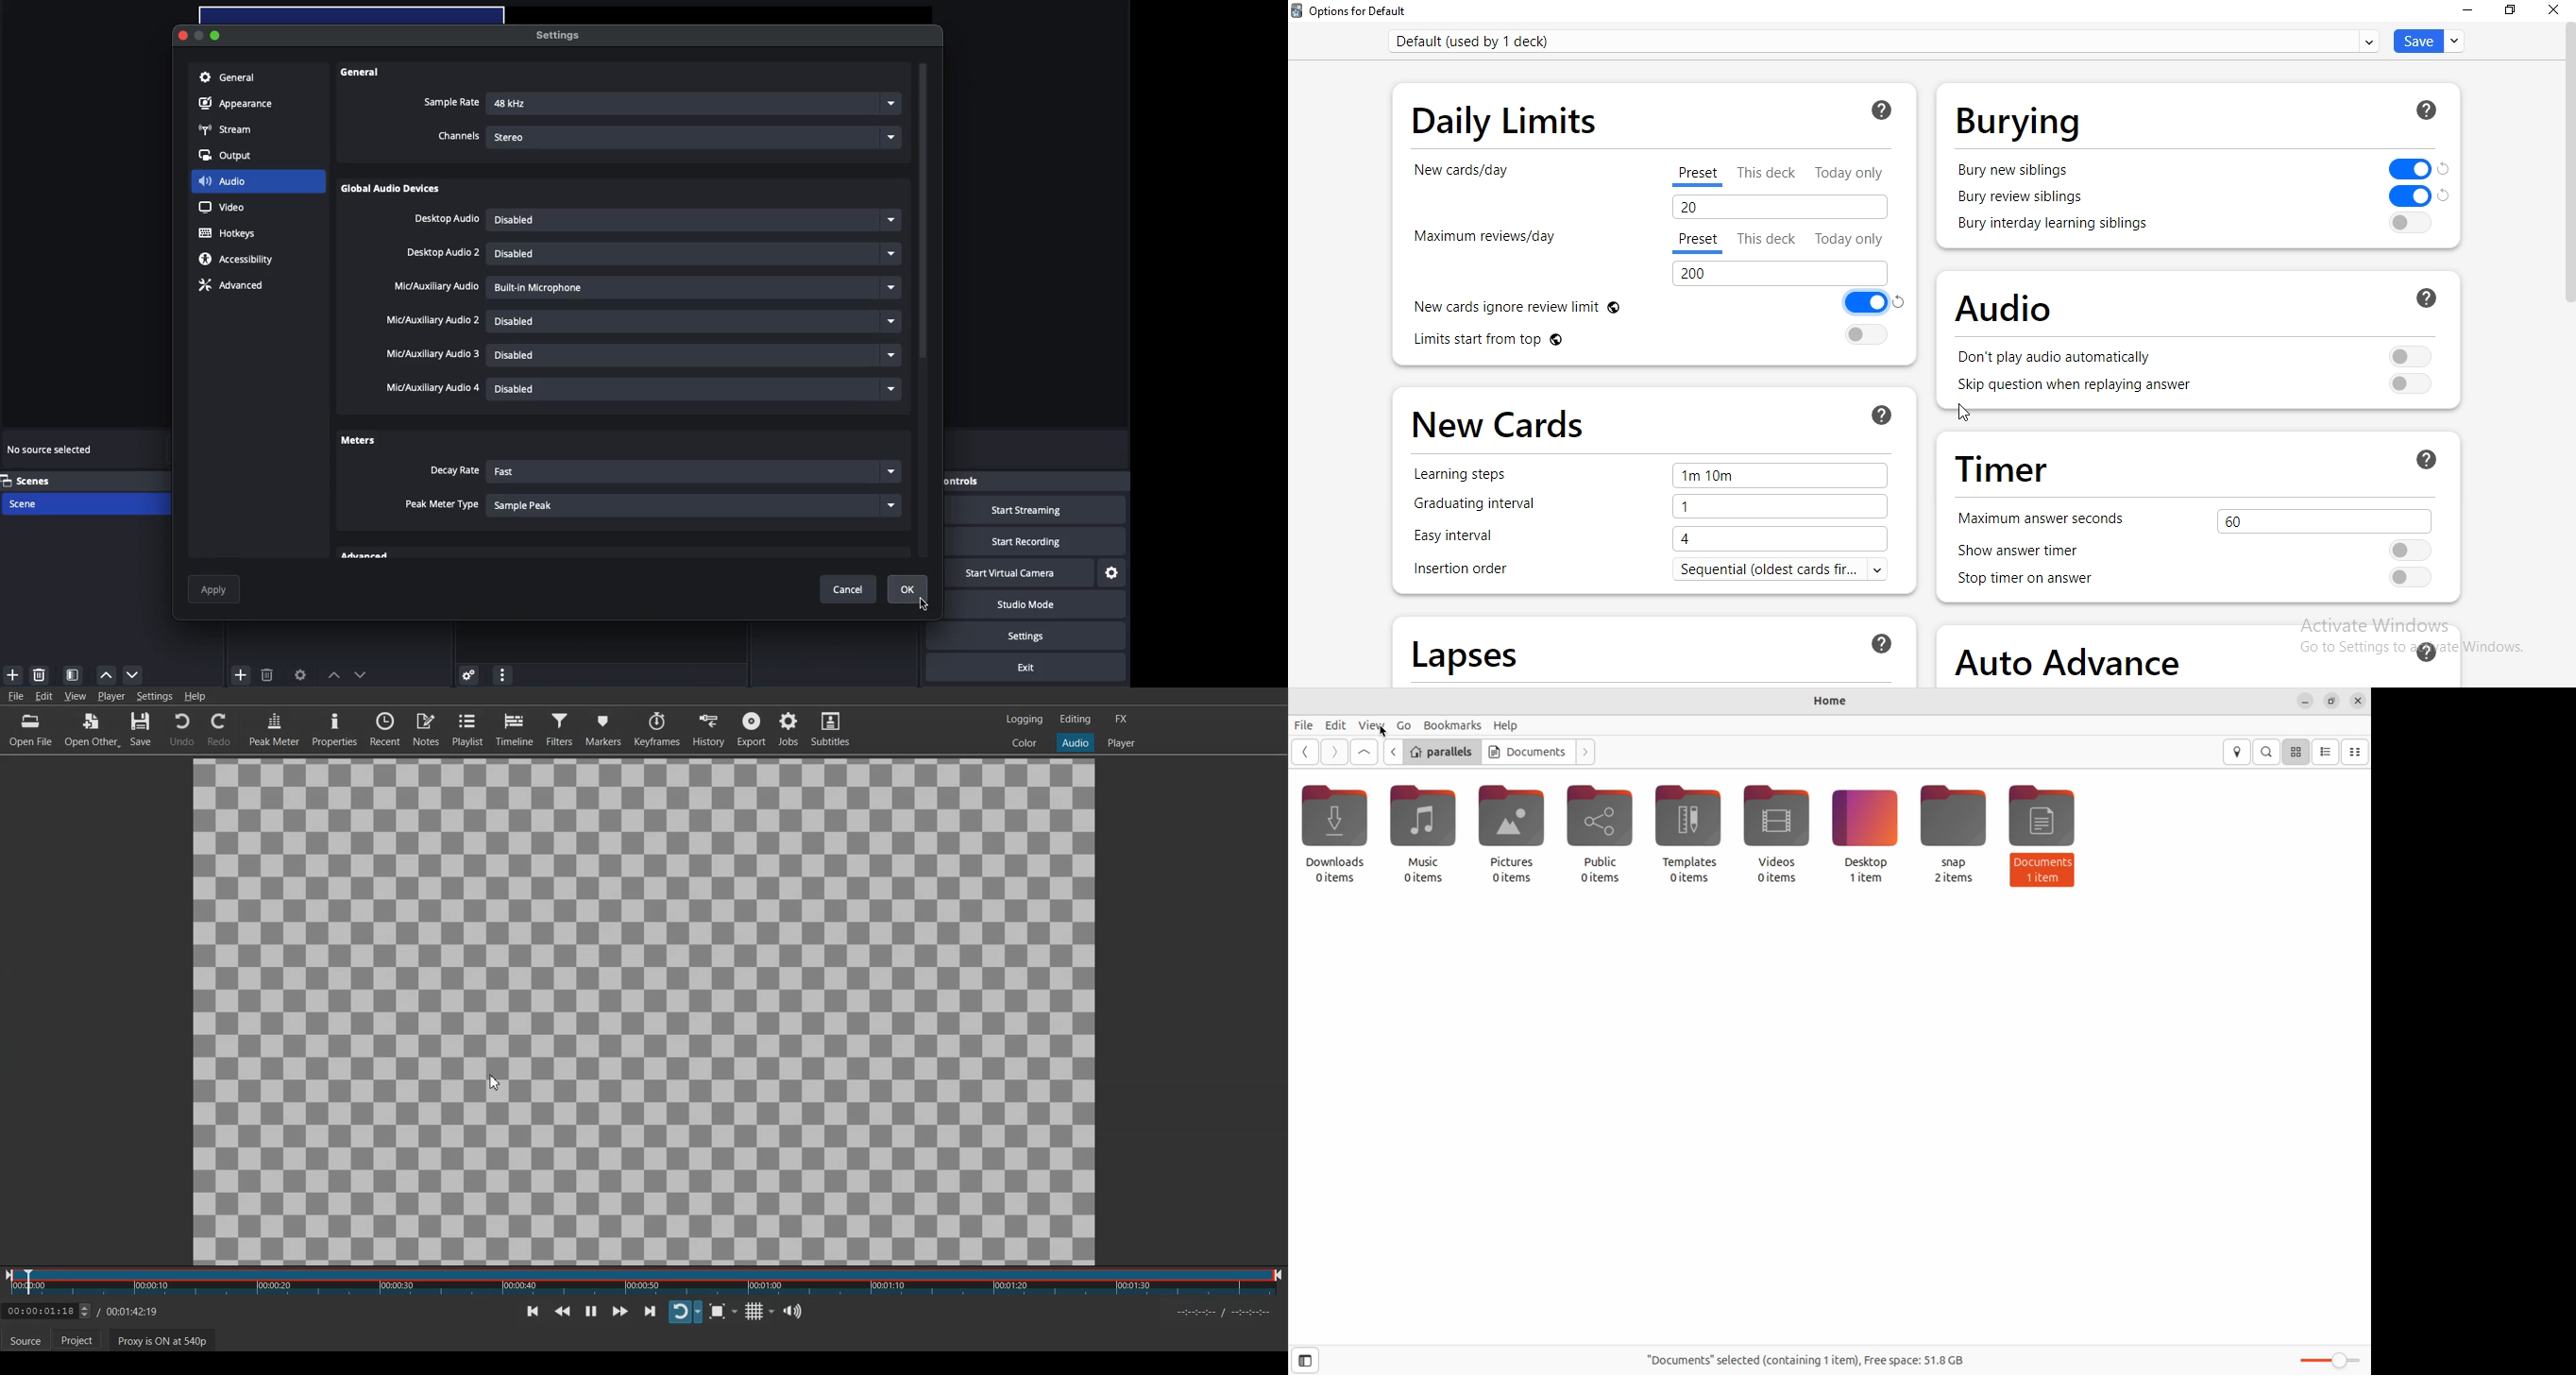 The height and width of the screenshot is (1400, 2576). I want to click on toggle, so click(2414, 576).